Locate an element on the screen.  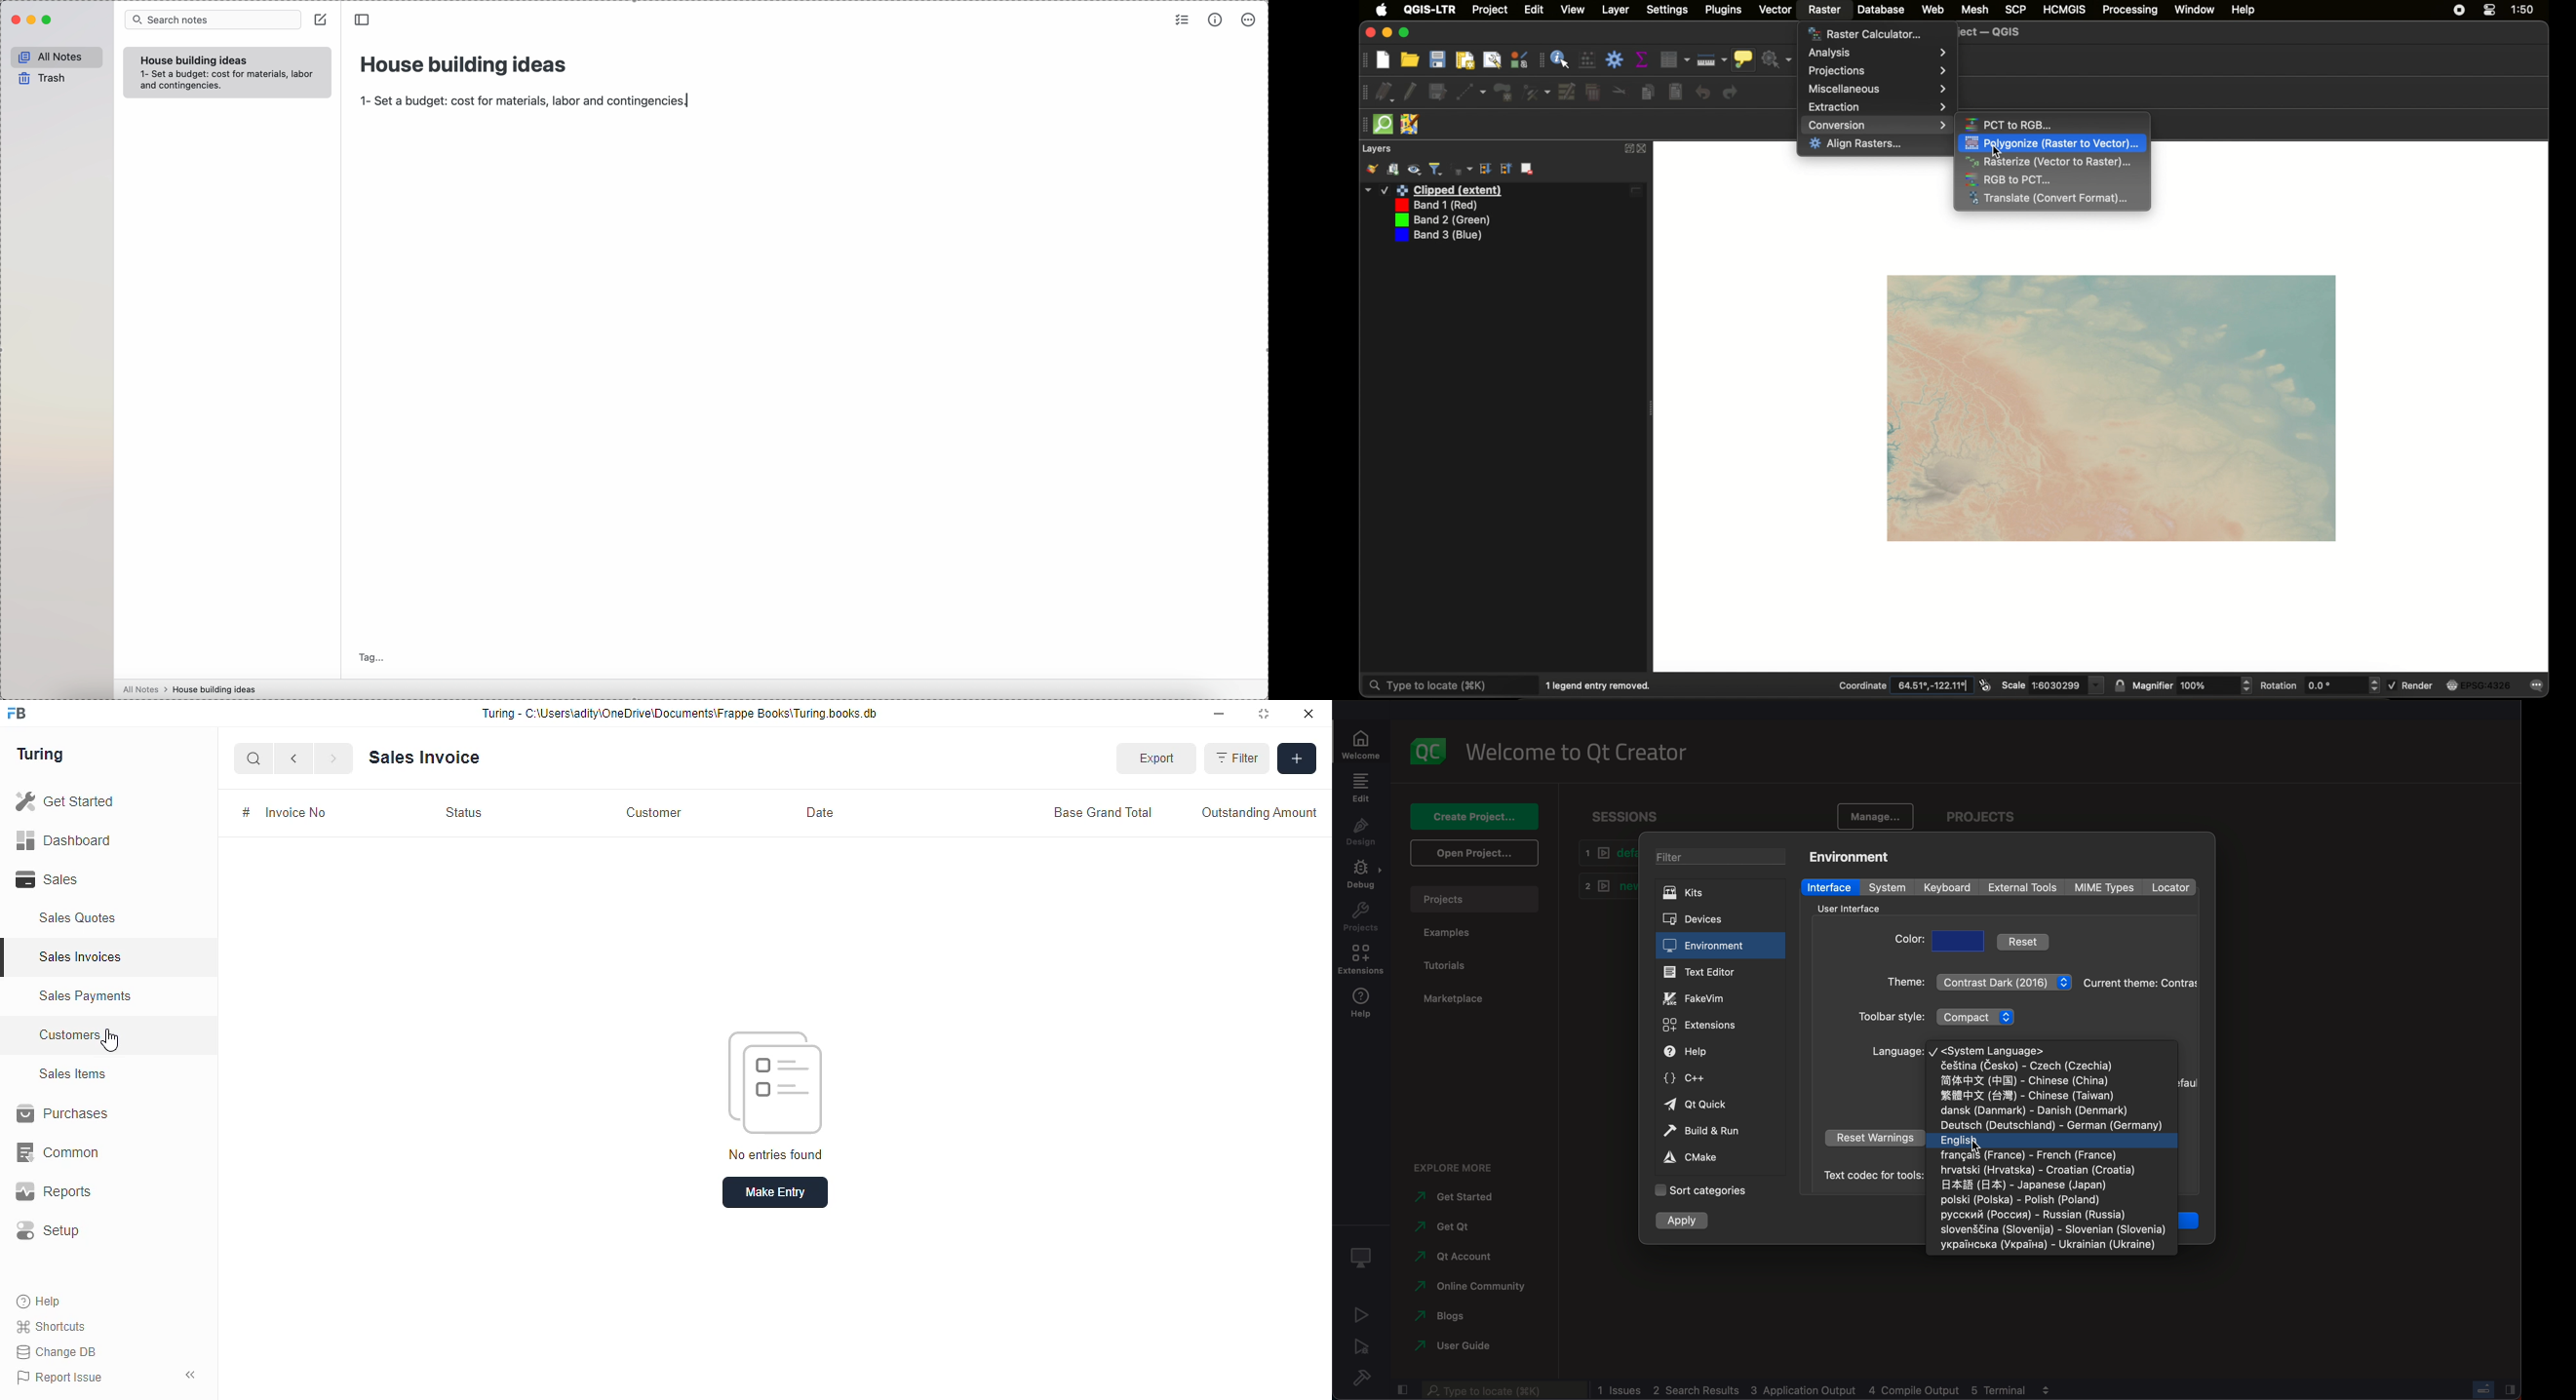
system is located at coordinates (1886, 888).